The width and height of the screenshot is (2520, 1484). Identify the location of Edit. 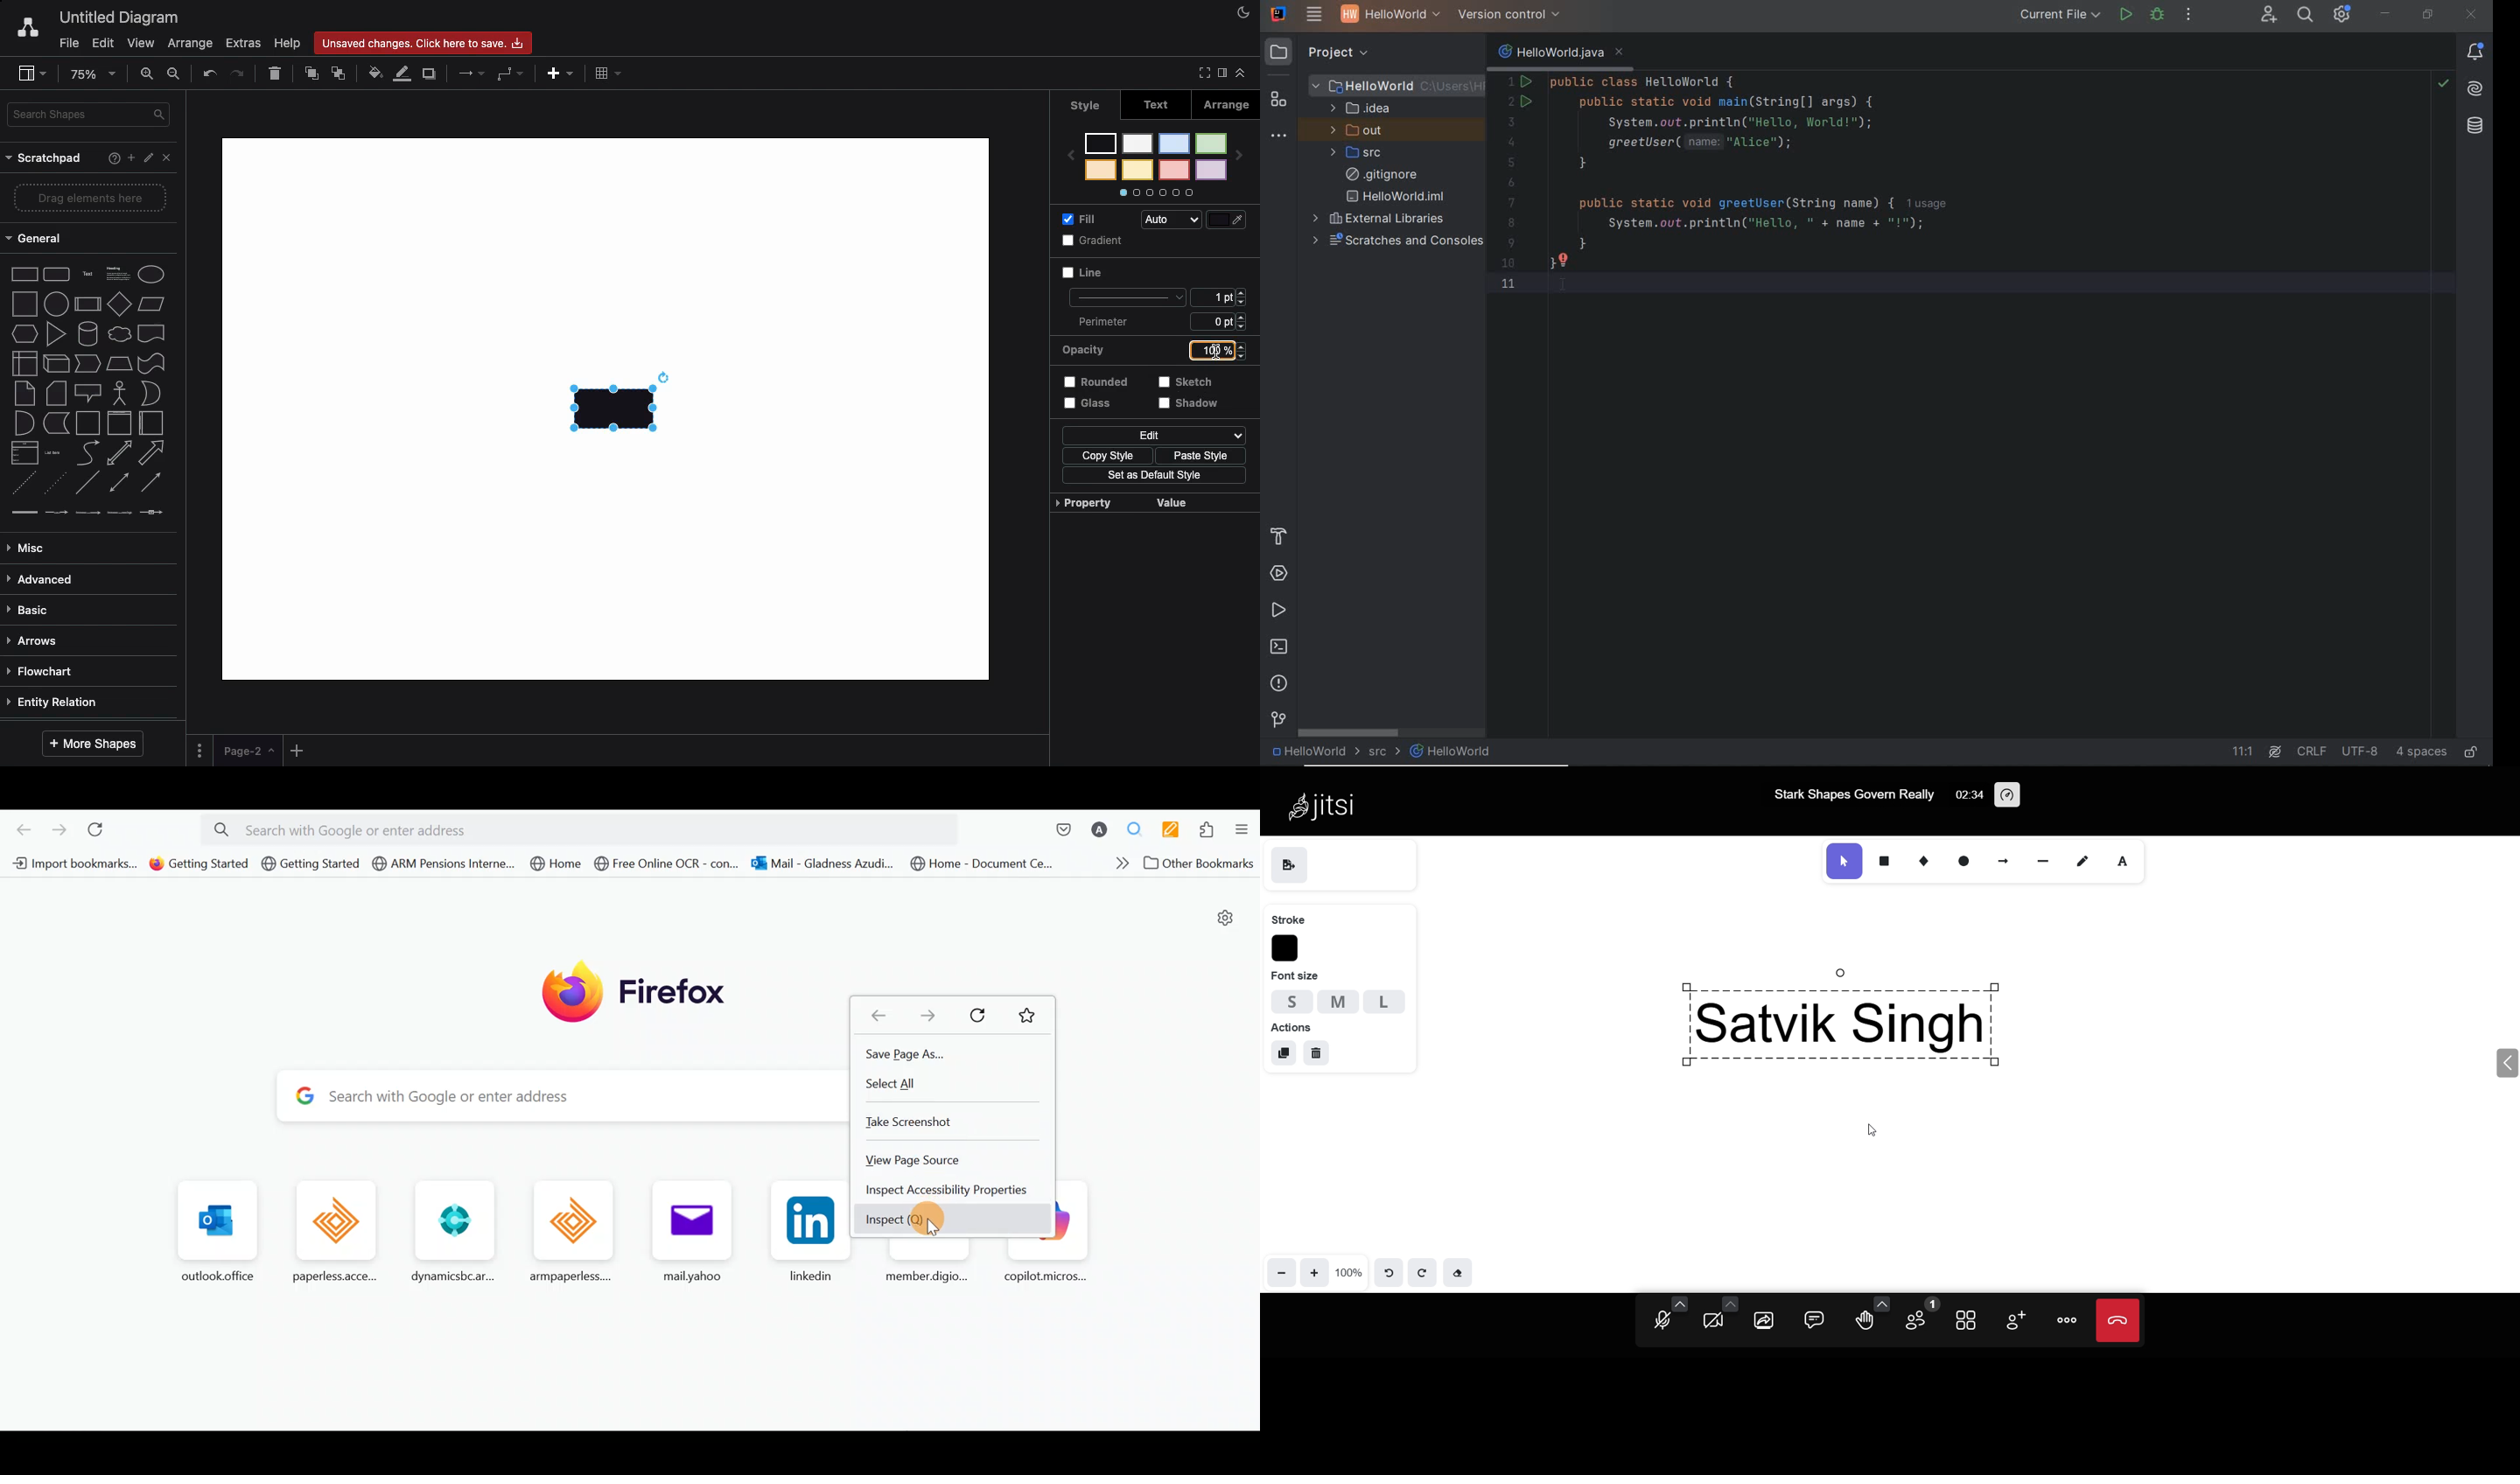
(1156, 434).